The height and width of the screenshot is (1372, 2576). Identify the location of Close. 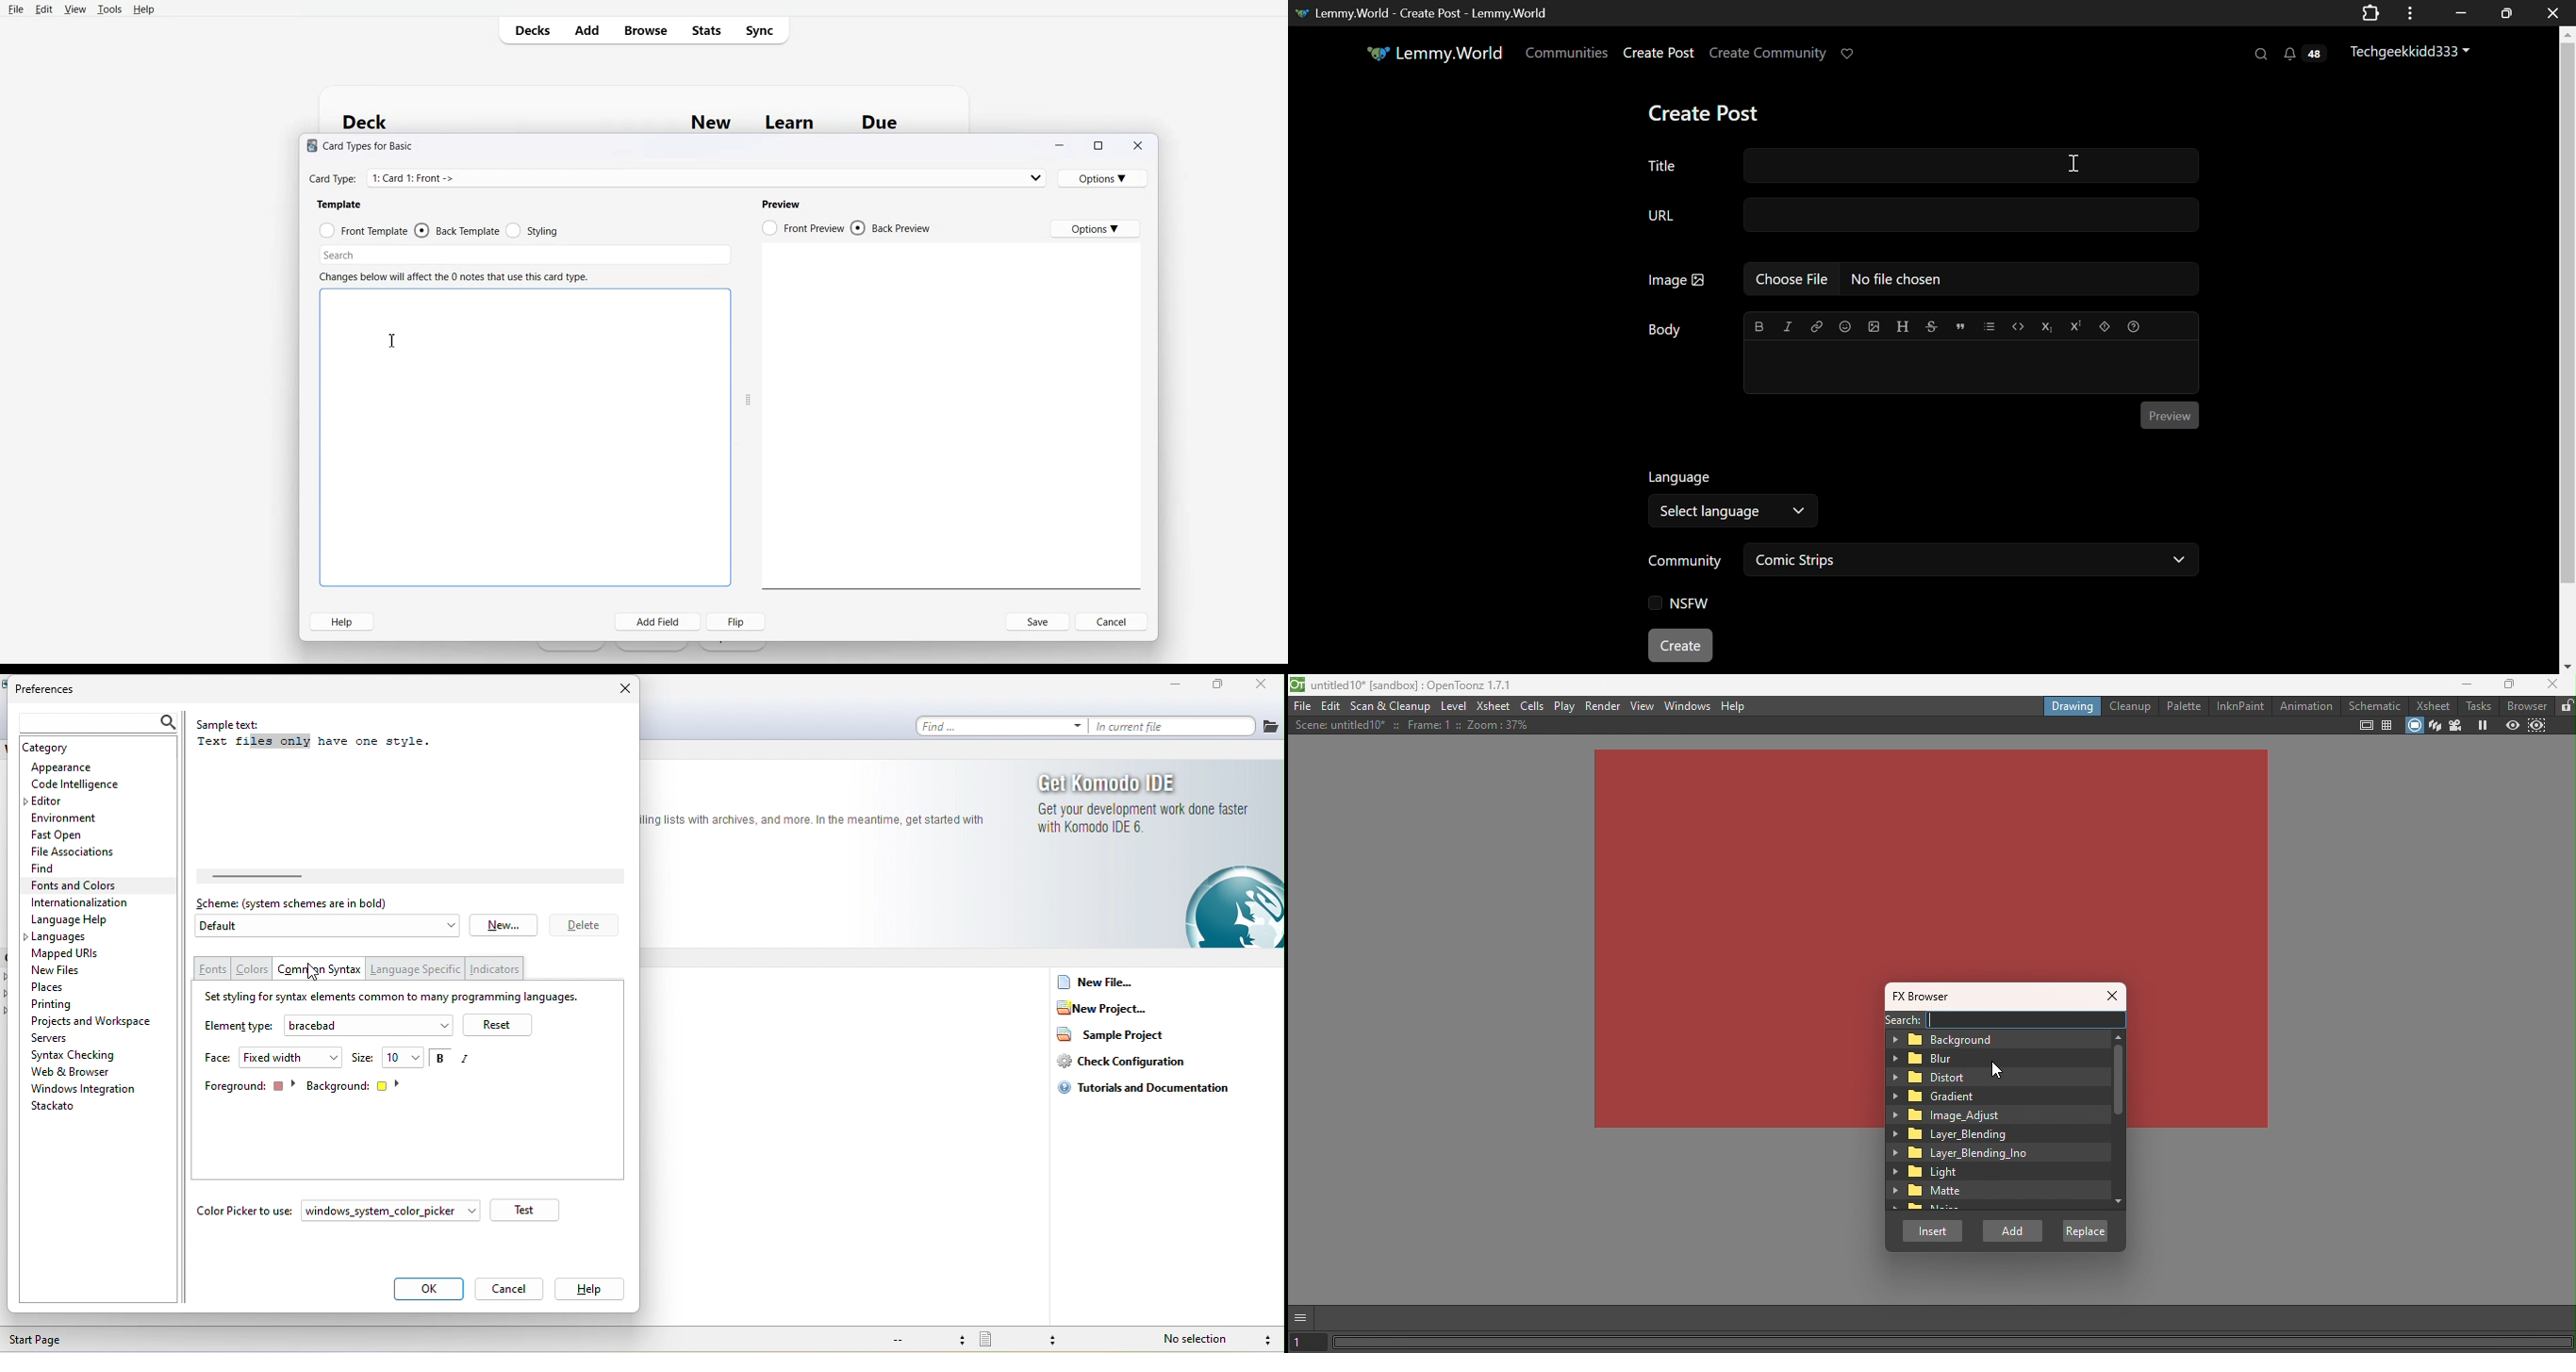
(2114, 998).